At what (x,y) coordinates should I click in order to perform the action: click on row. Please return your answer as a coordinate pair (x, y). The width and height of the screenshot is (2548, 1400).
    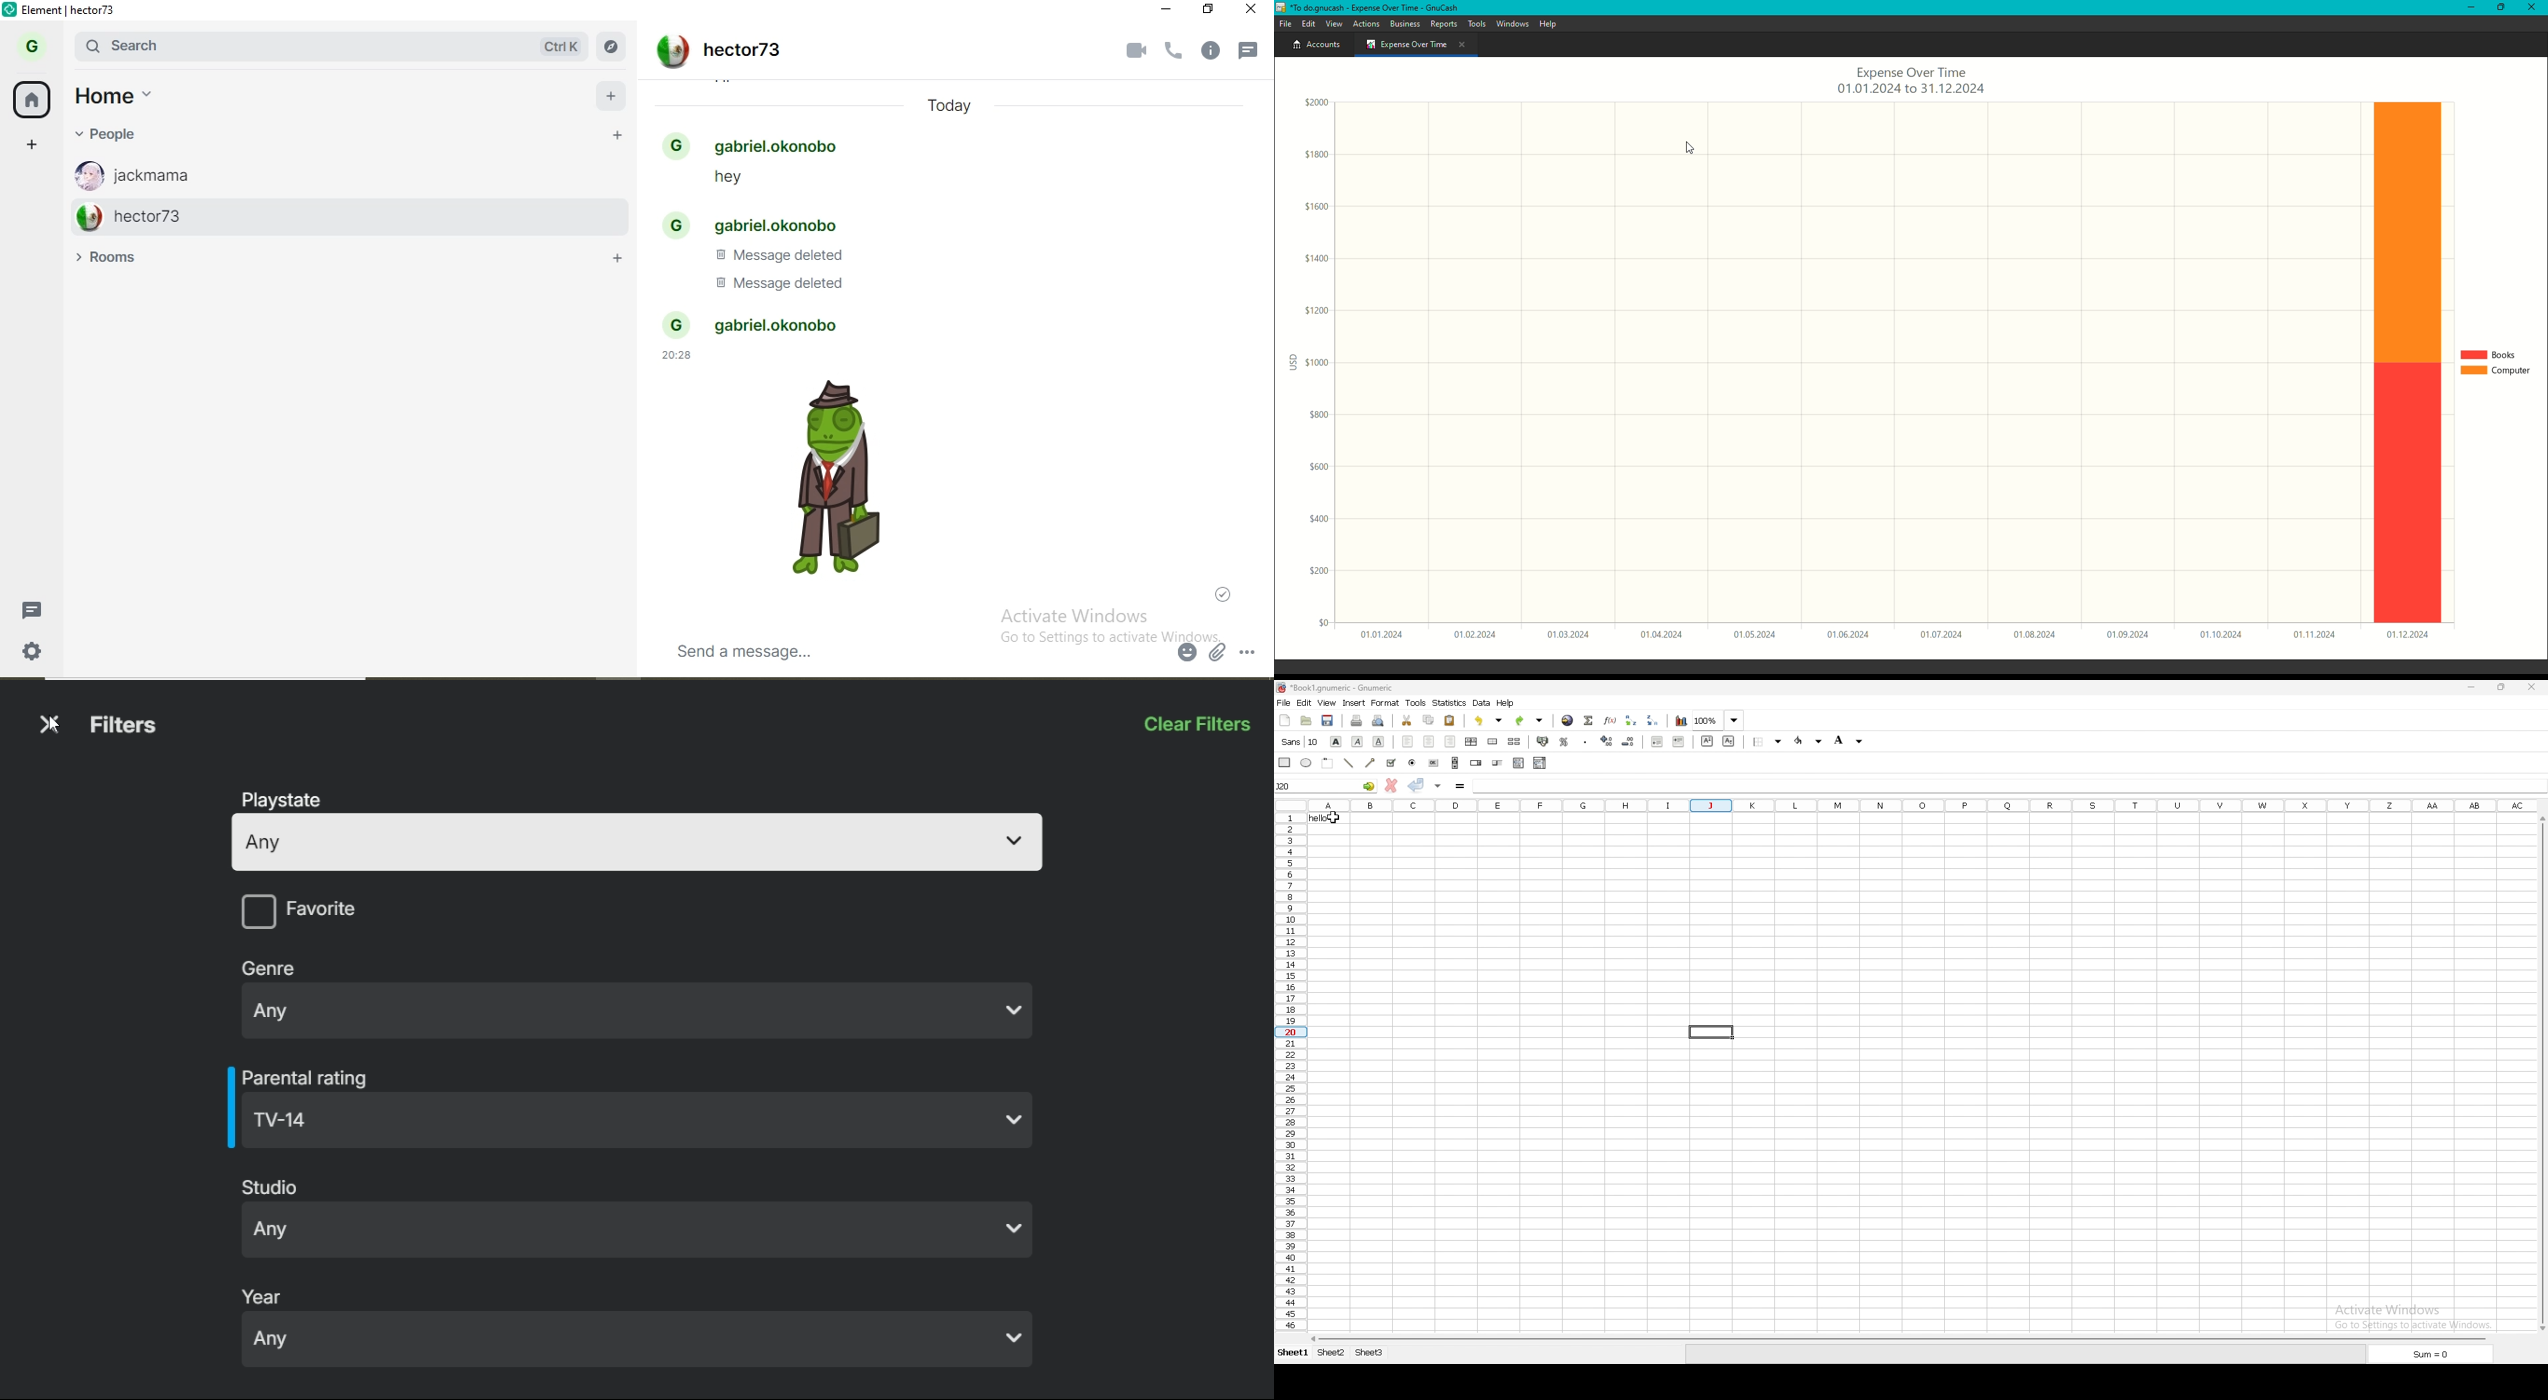
    Looking at the image, I should click on (1290, 1073).